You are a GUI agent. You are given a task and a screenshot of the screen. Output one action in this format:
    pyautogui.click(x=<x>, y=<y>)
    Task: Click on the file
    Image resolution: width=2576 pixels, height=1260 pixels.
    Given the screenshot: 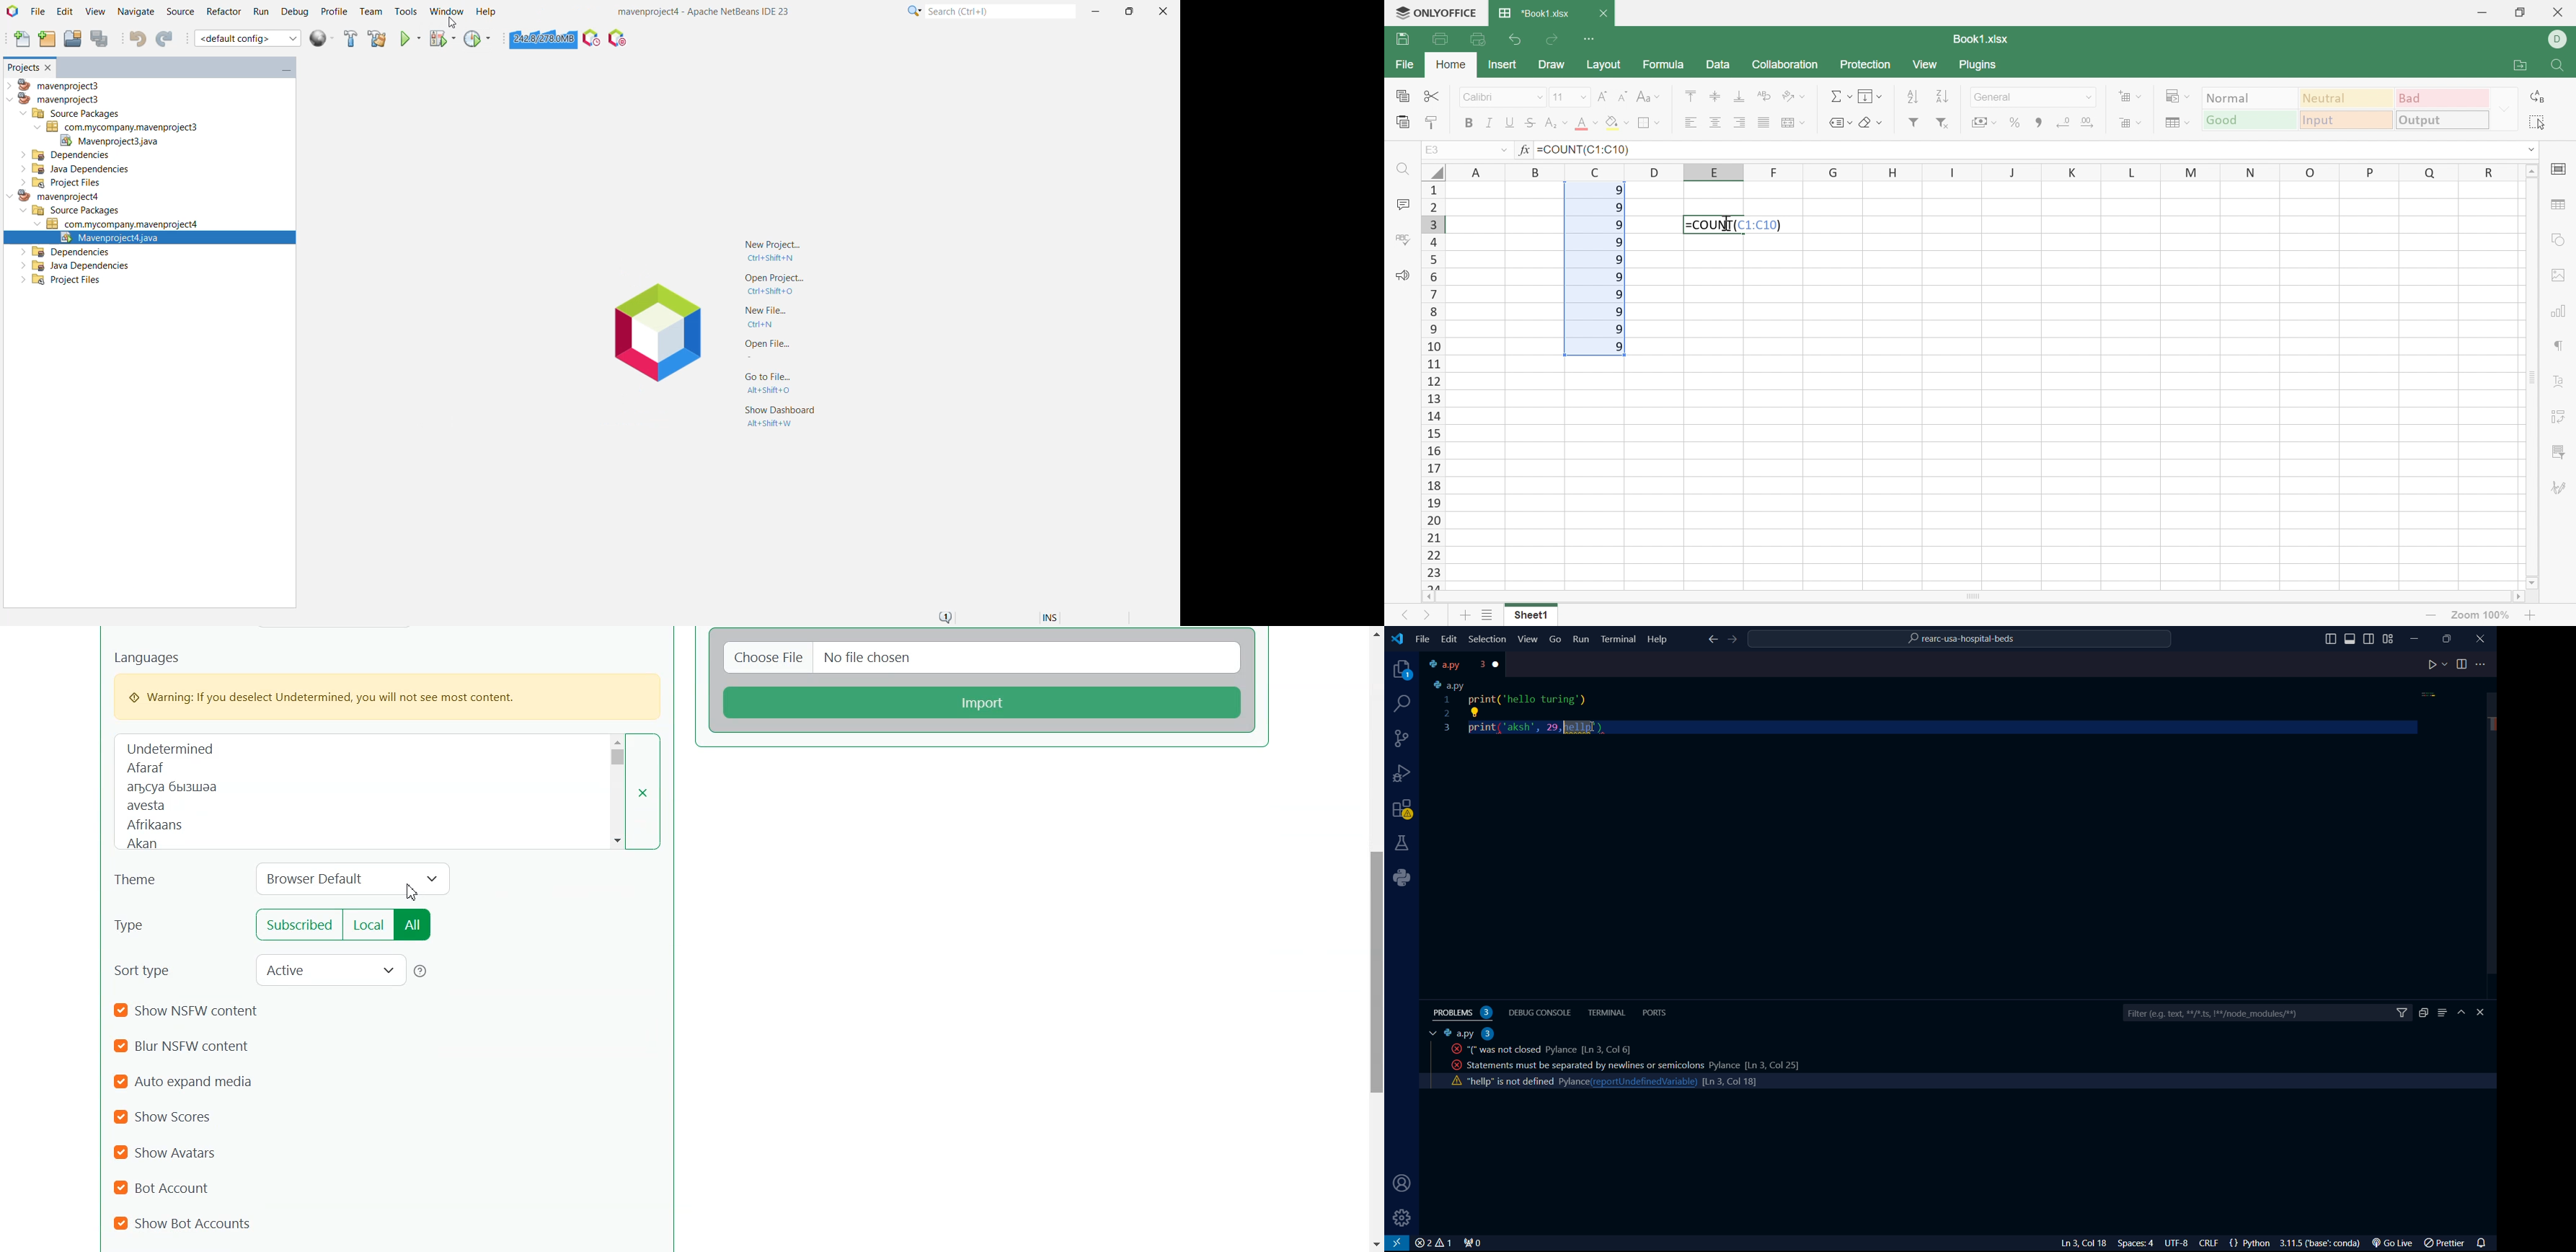 What is the action you would take?
    pyautogui.click(x=1422, y=639)
    